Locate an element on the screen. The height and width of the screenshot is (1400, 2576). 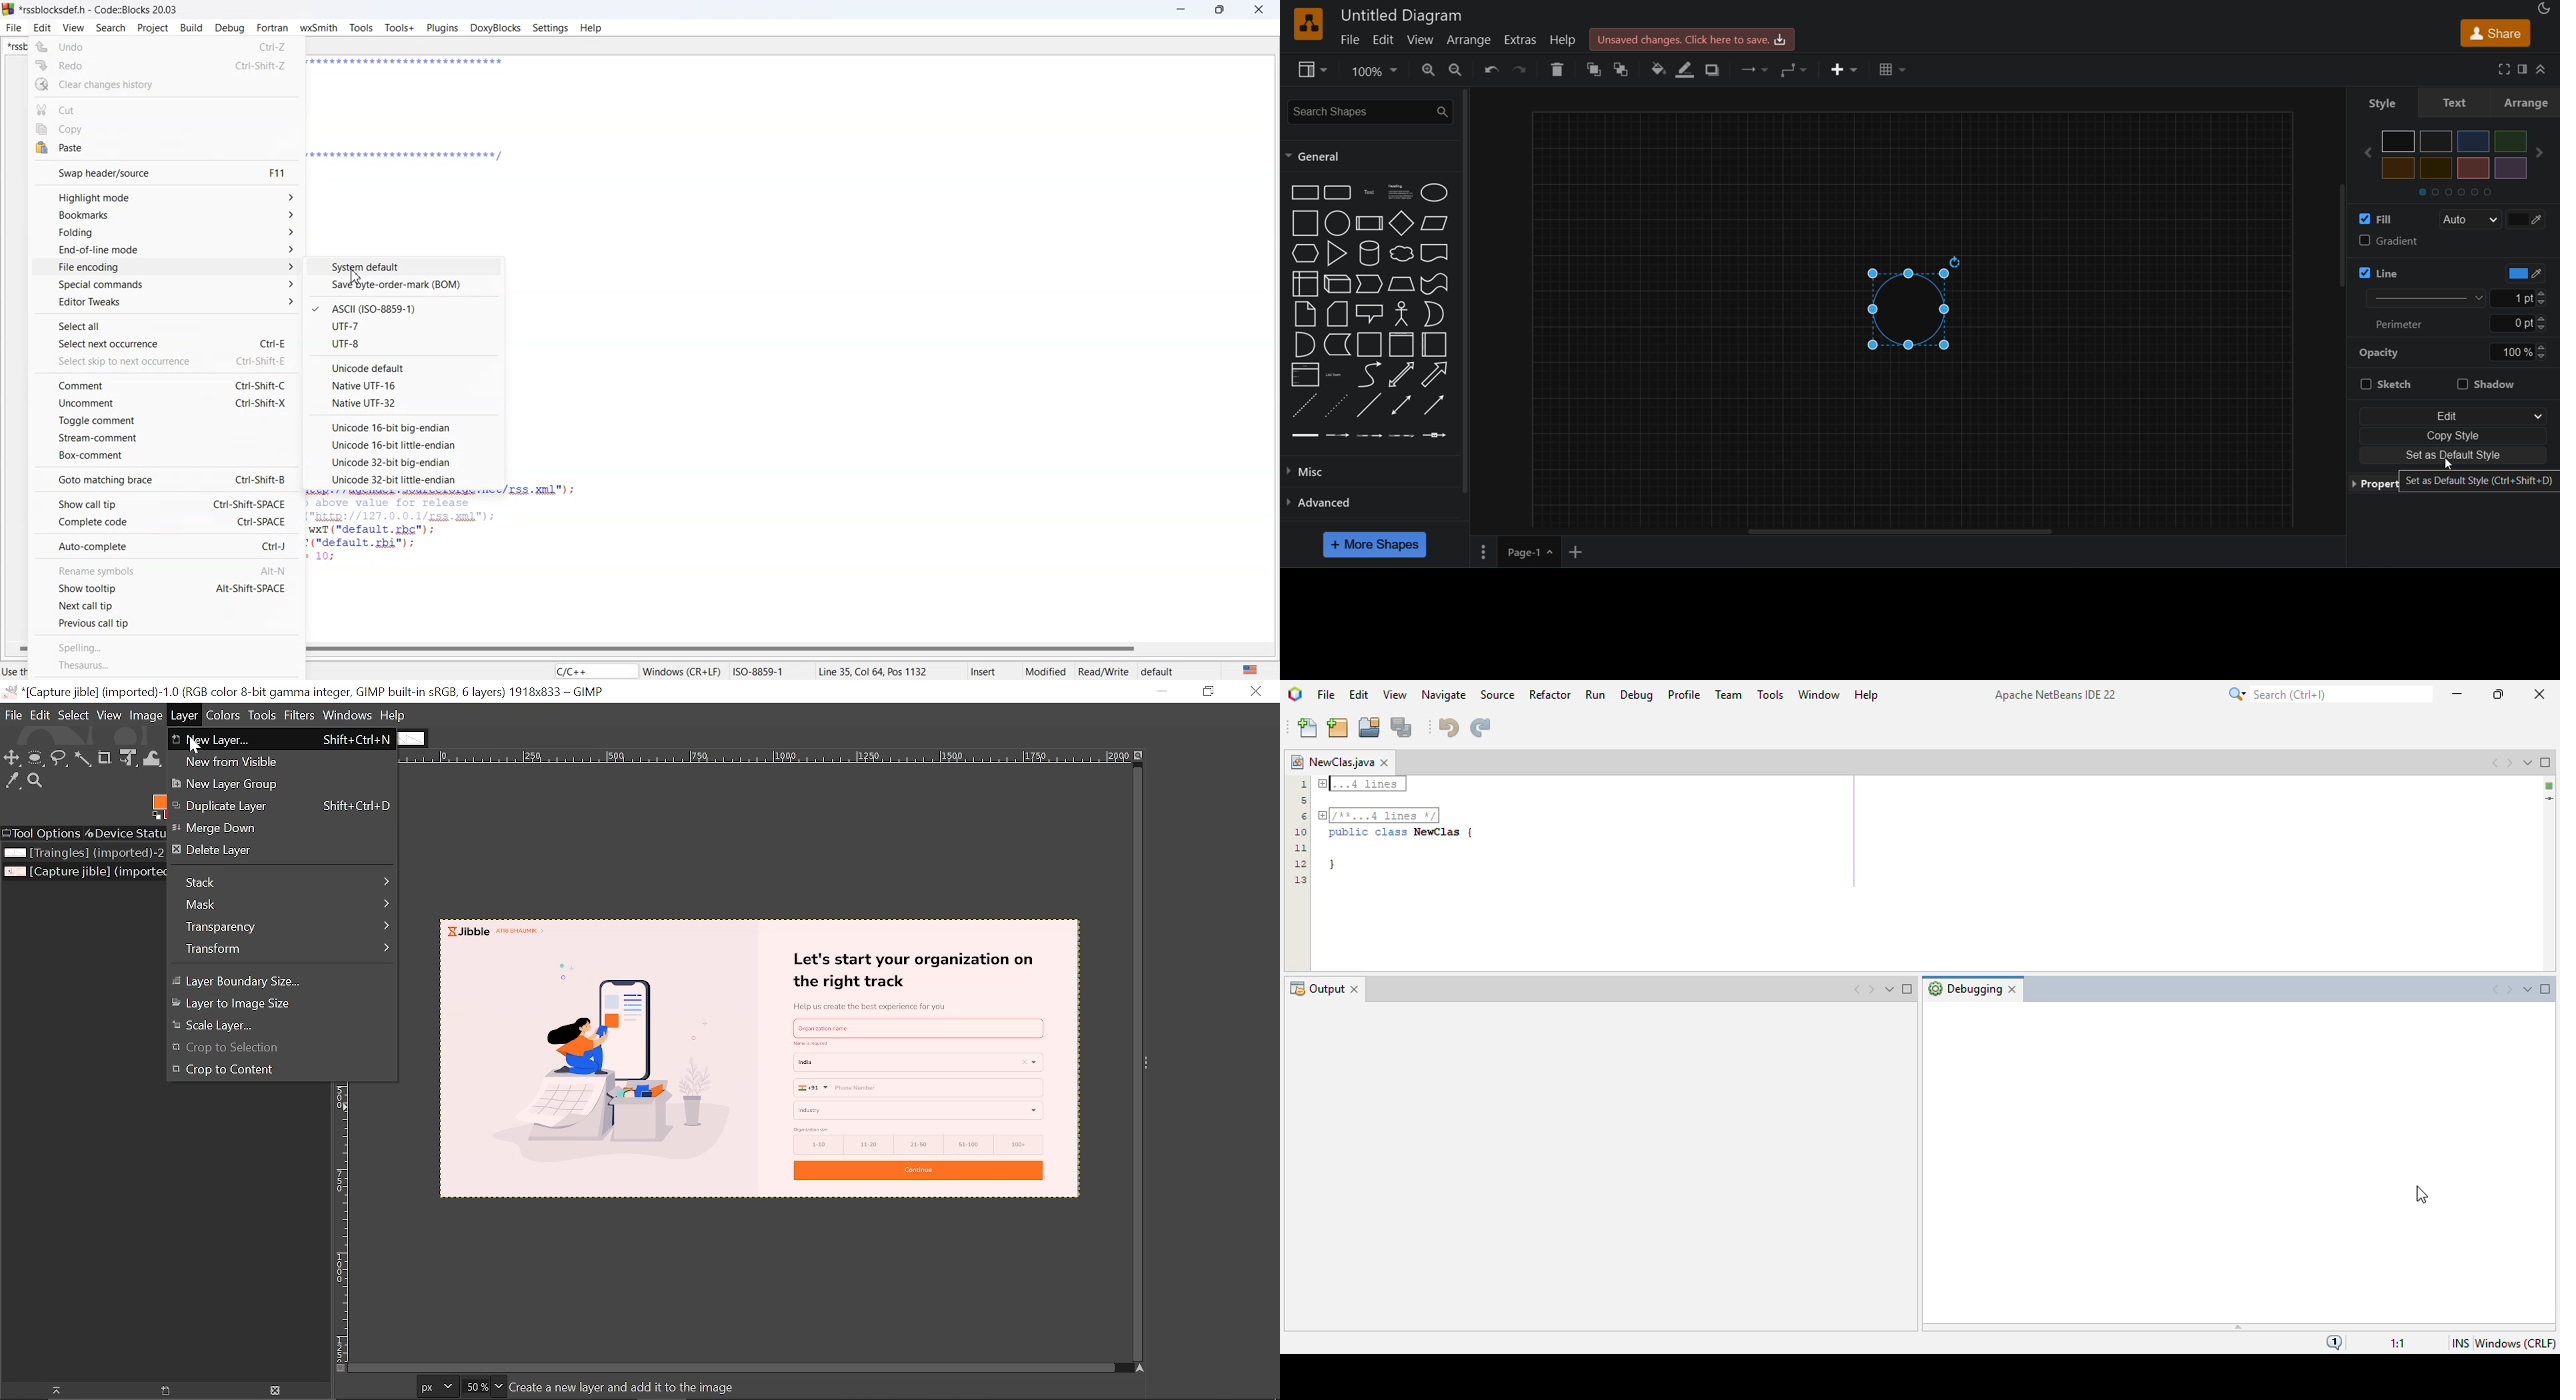
dotted line is located at coordinates (1337, 405).